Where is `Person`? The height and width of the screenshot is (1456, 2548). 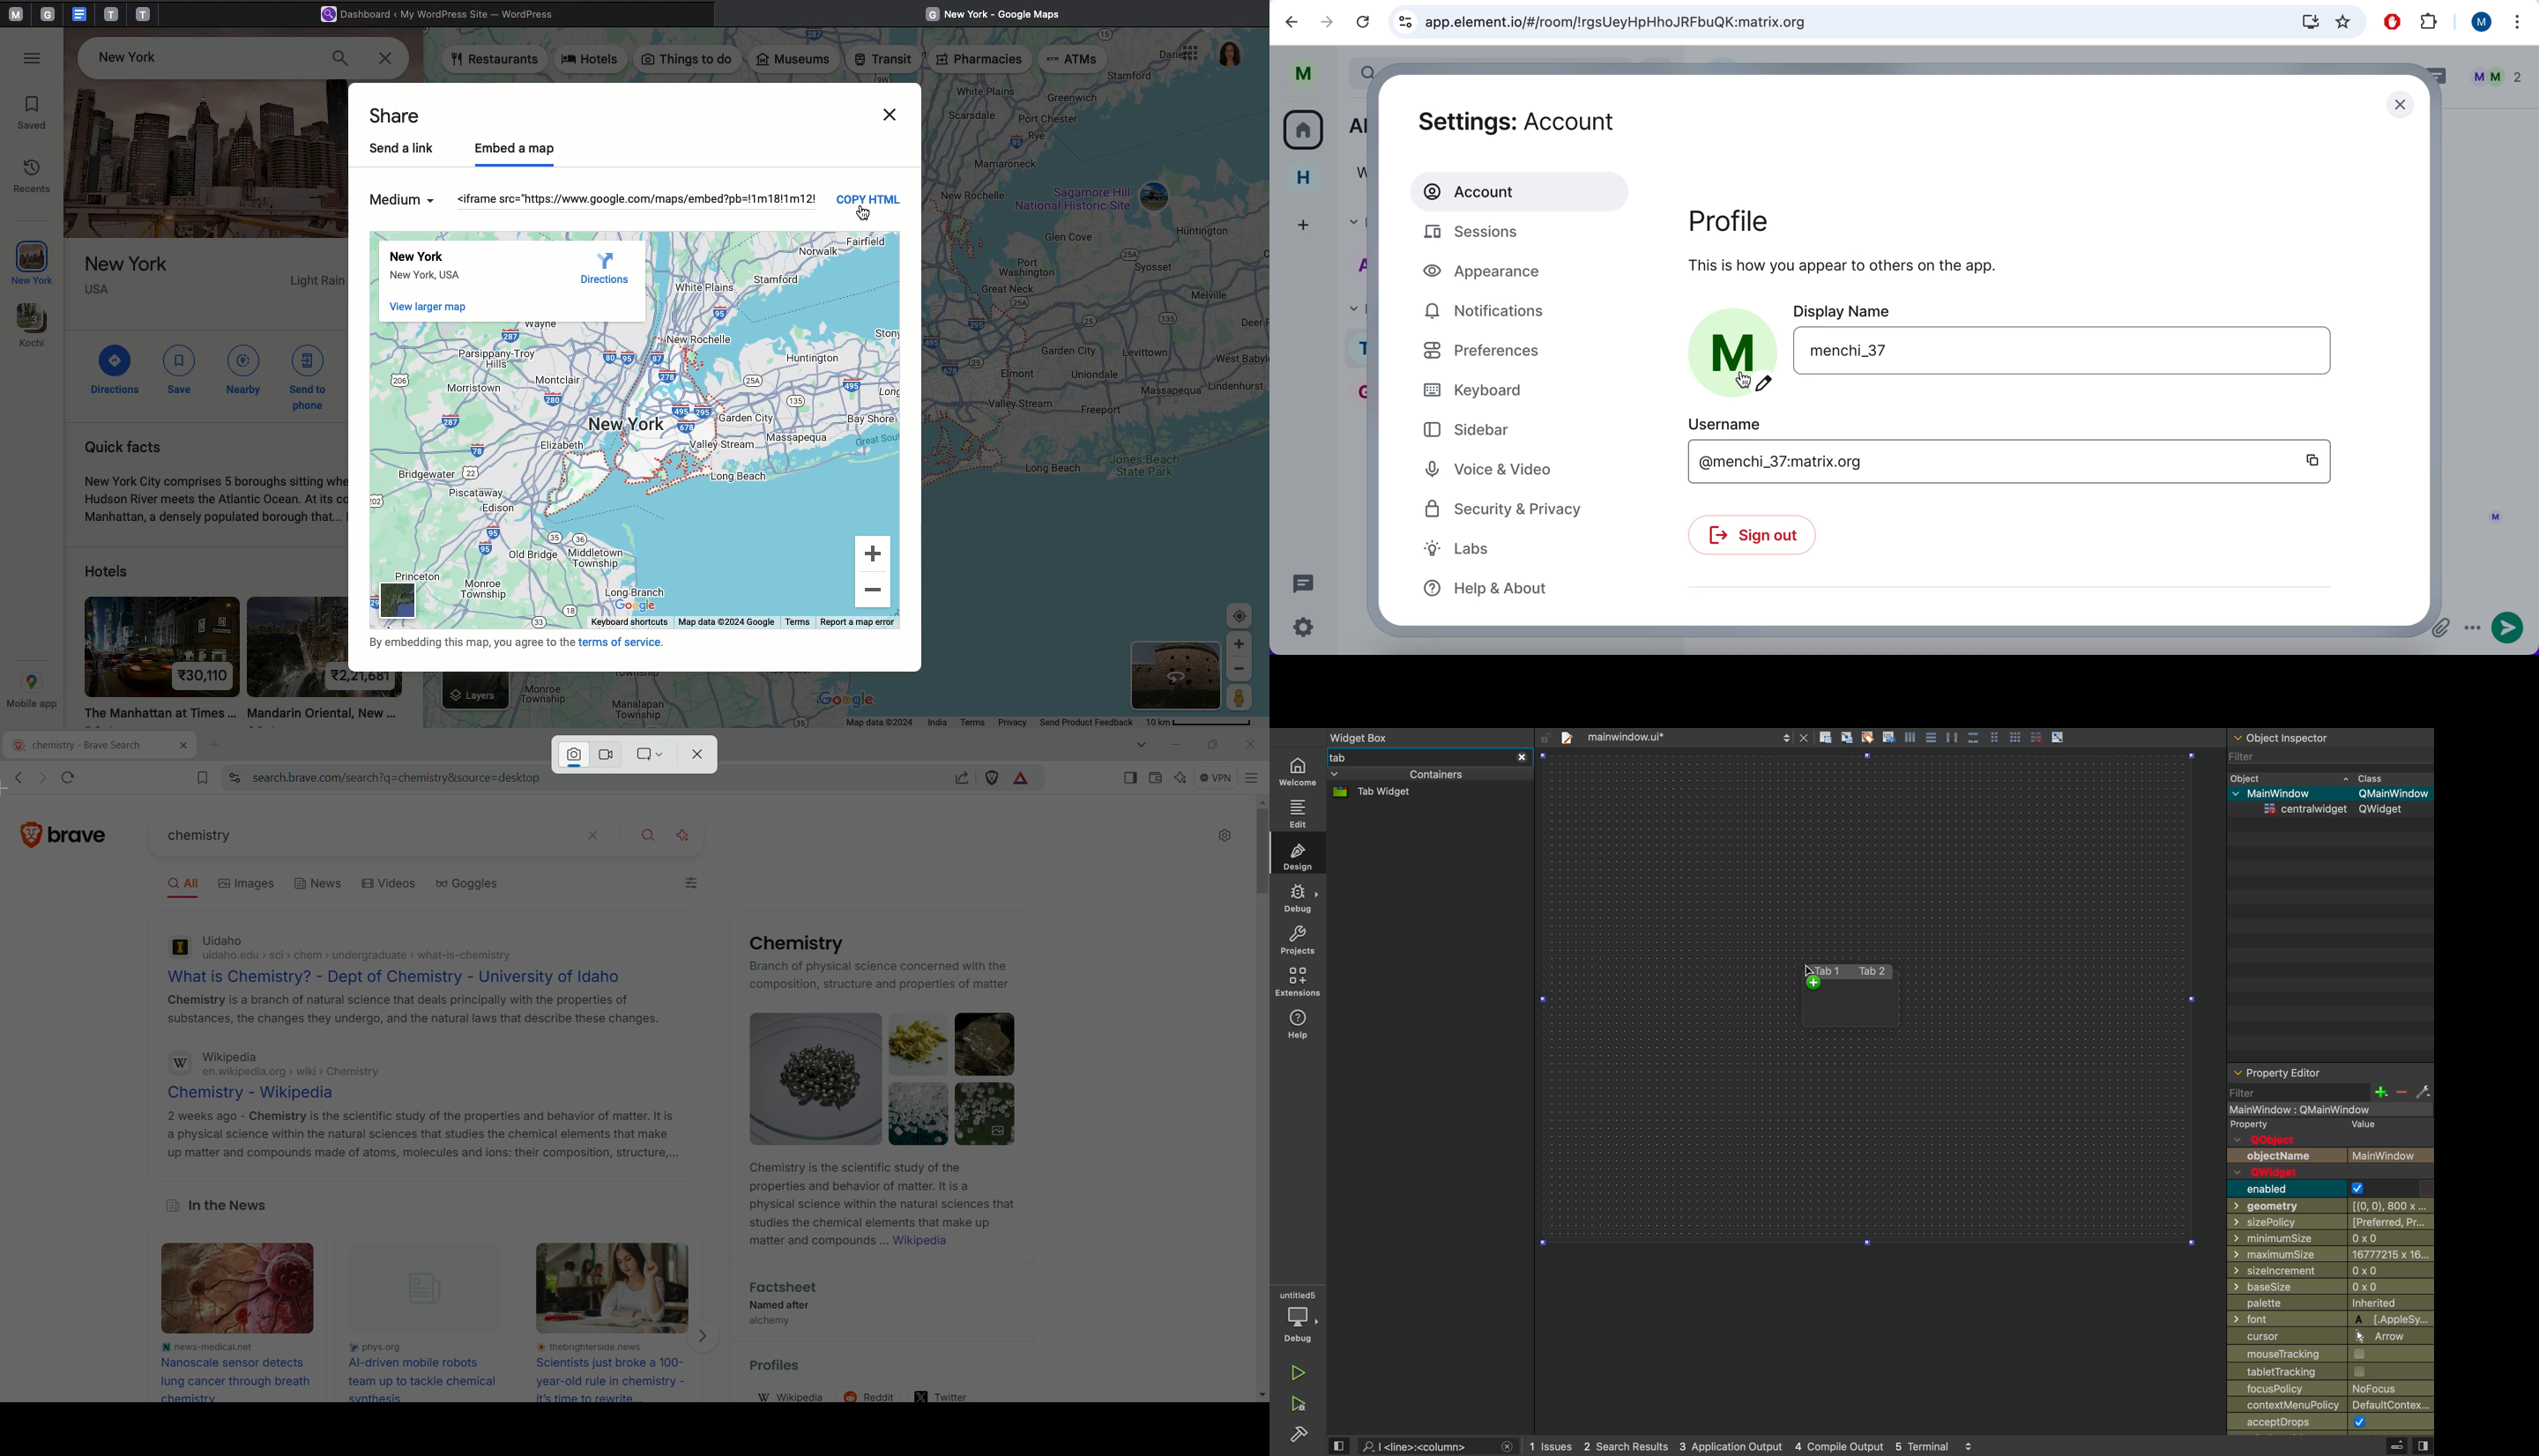 Person is located at coordinates (1241, 700).